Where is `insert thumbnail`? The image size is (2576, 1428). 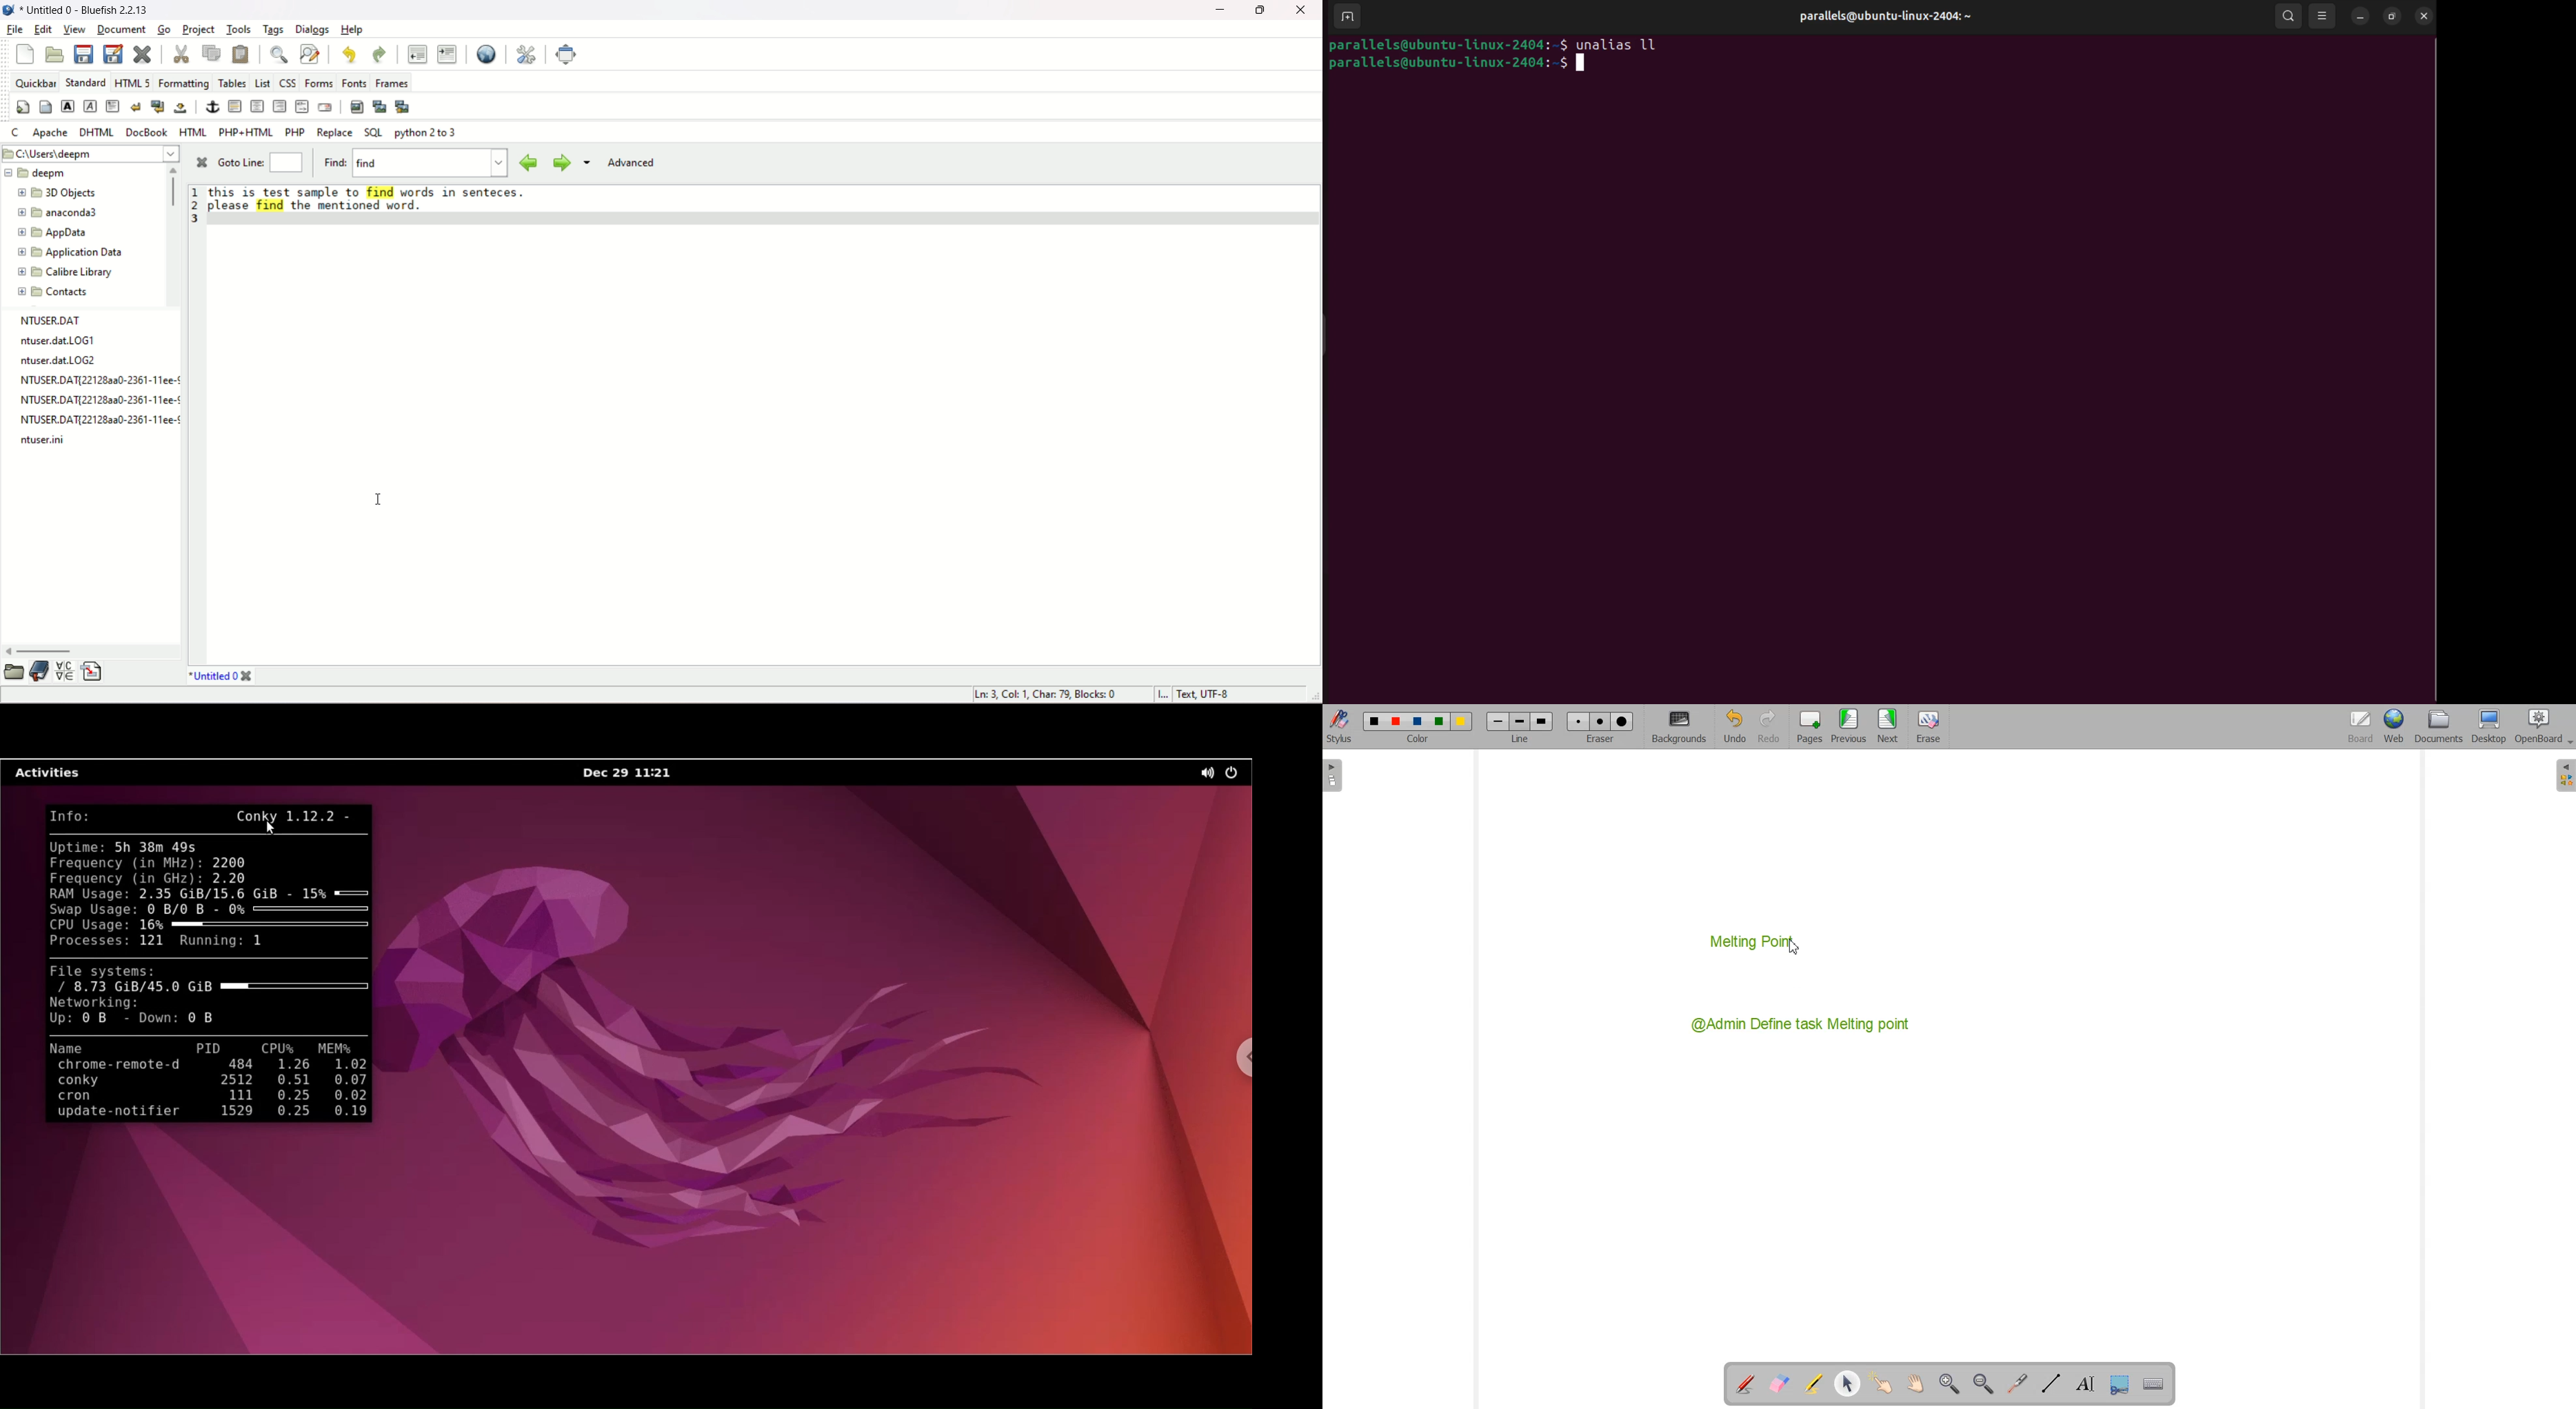 insert thumbnail is located at coordinates (380, 105).